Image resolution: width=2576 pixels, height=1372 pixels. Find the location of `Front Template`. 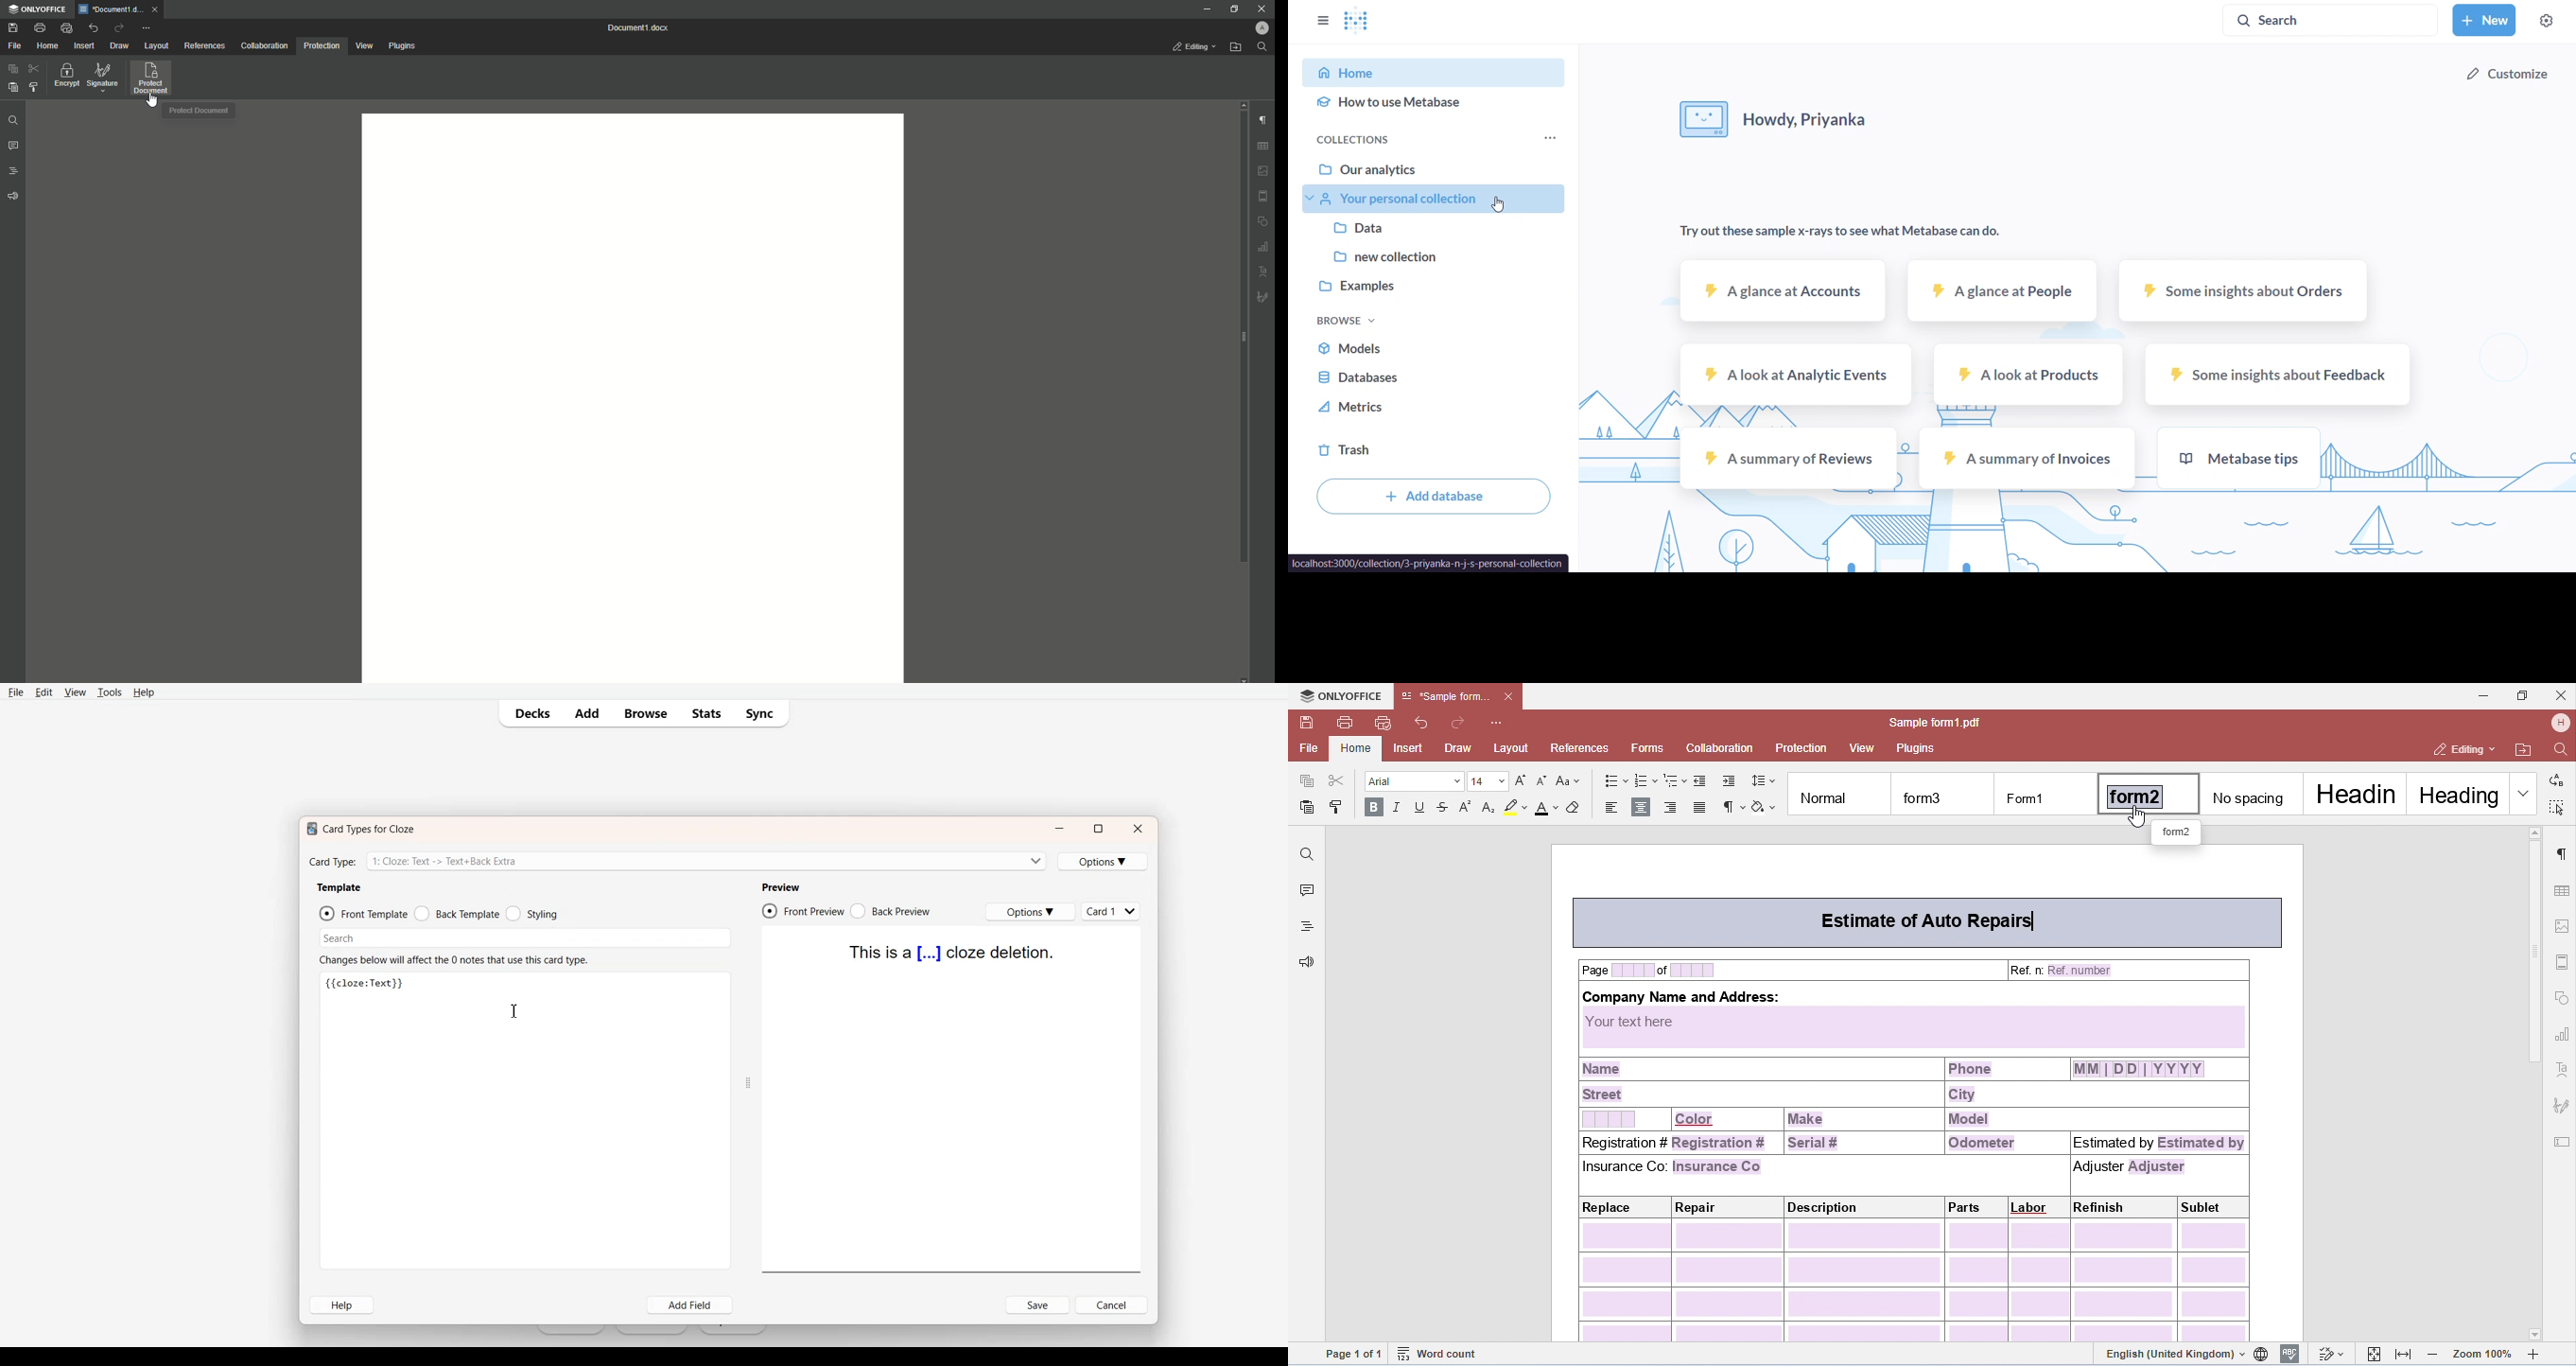

Front Template is located at coordinates (363, 913).